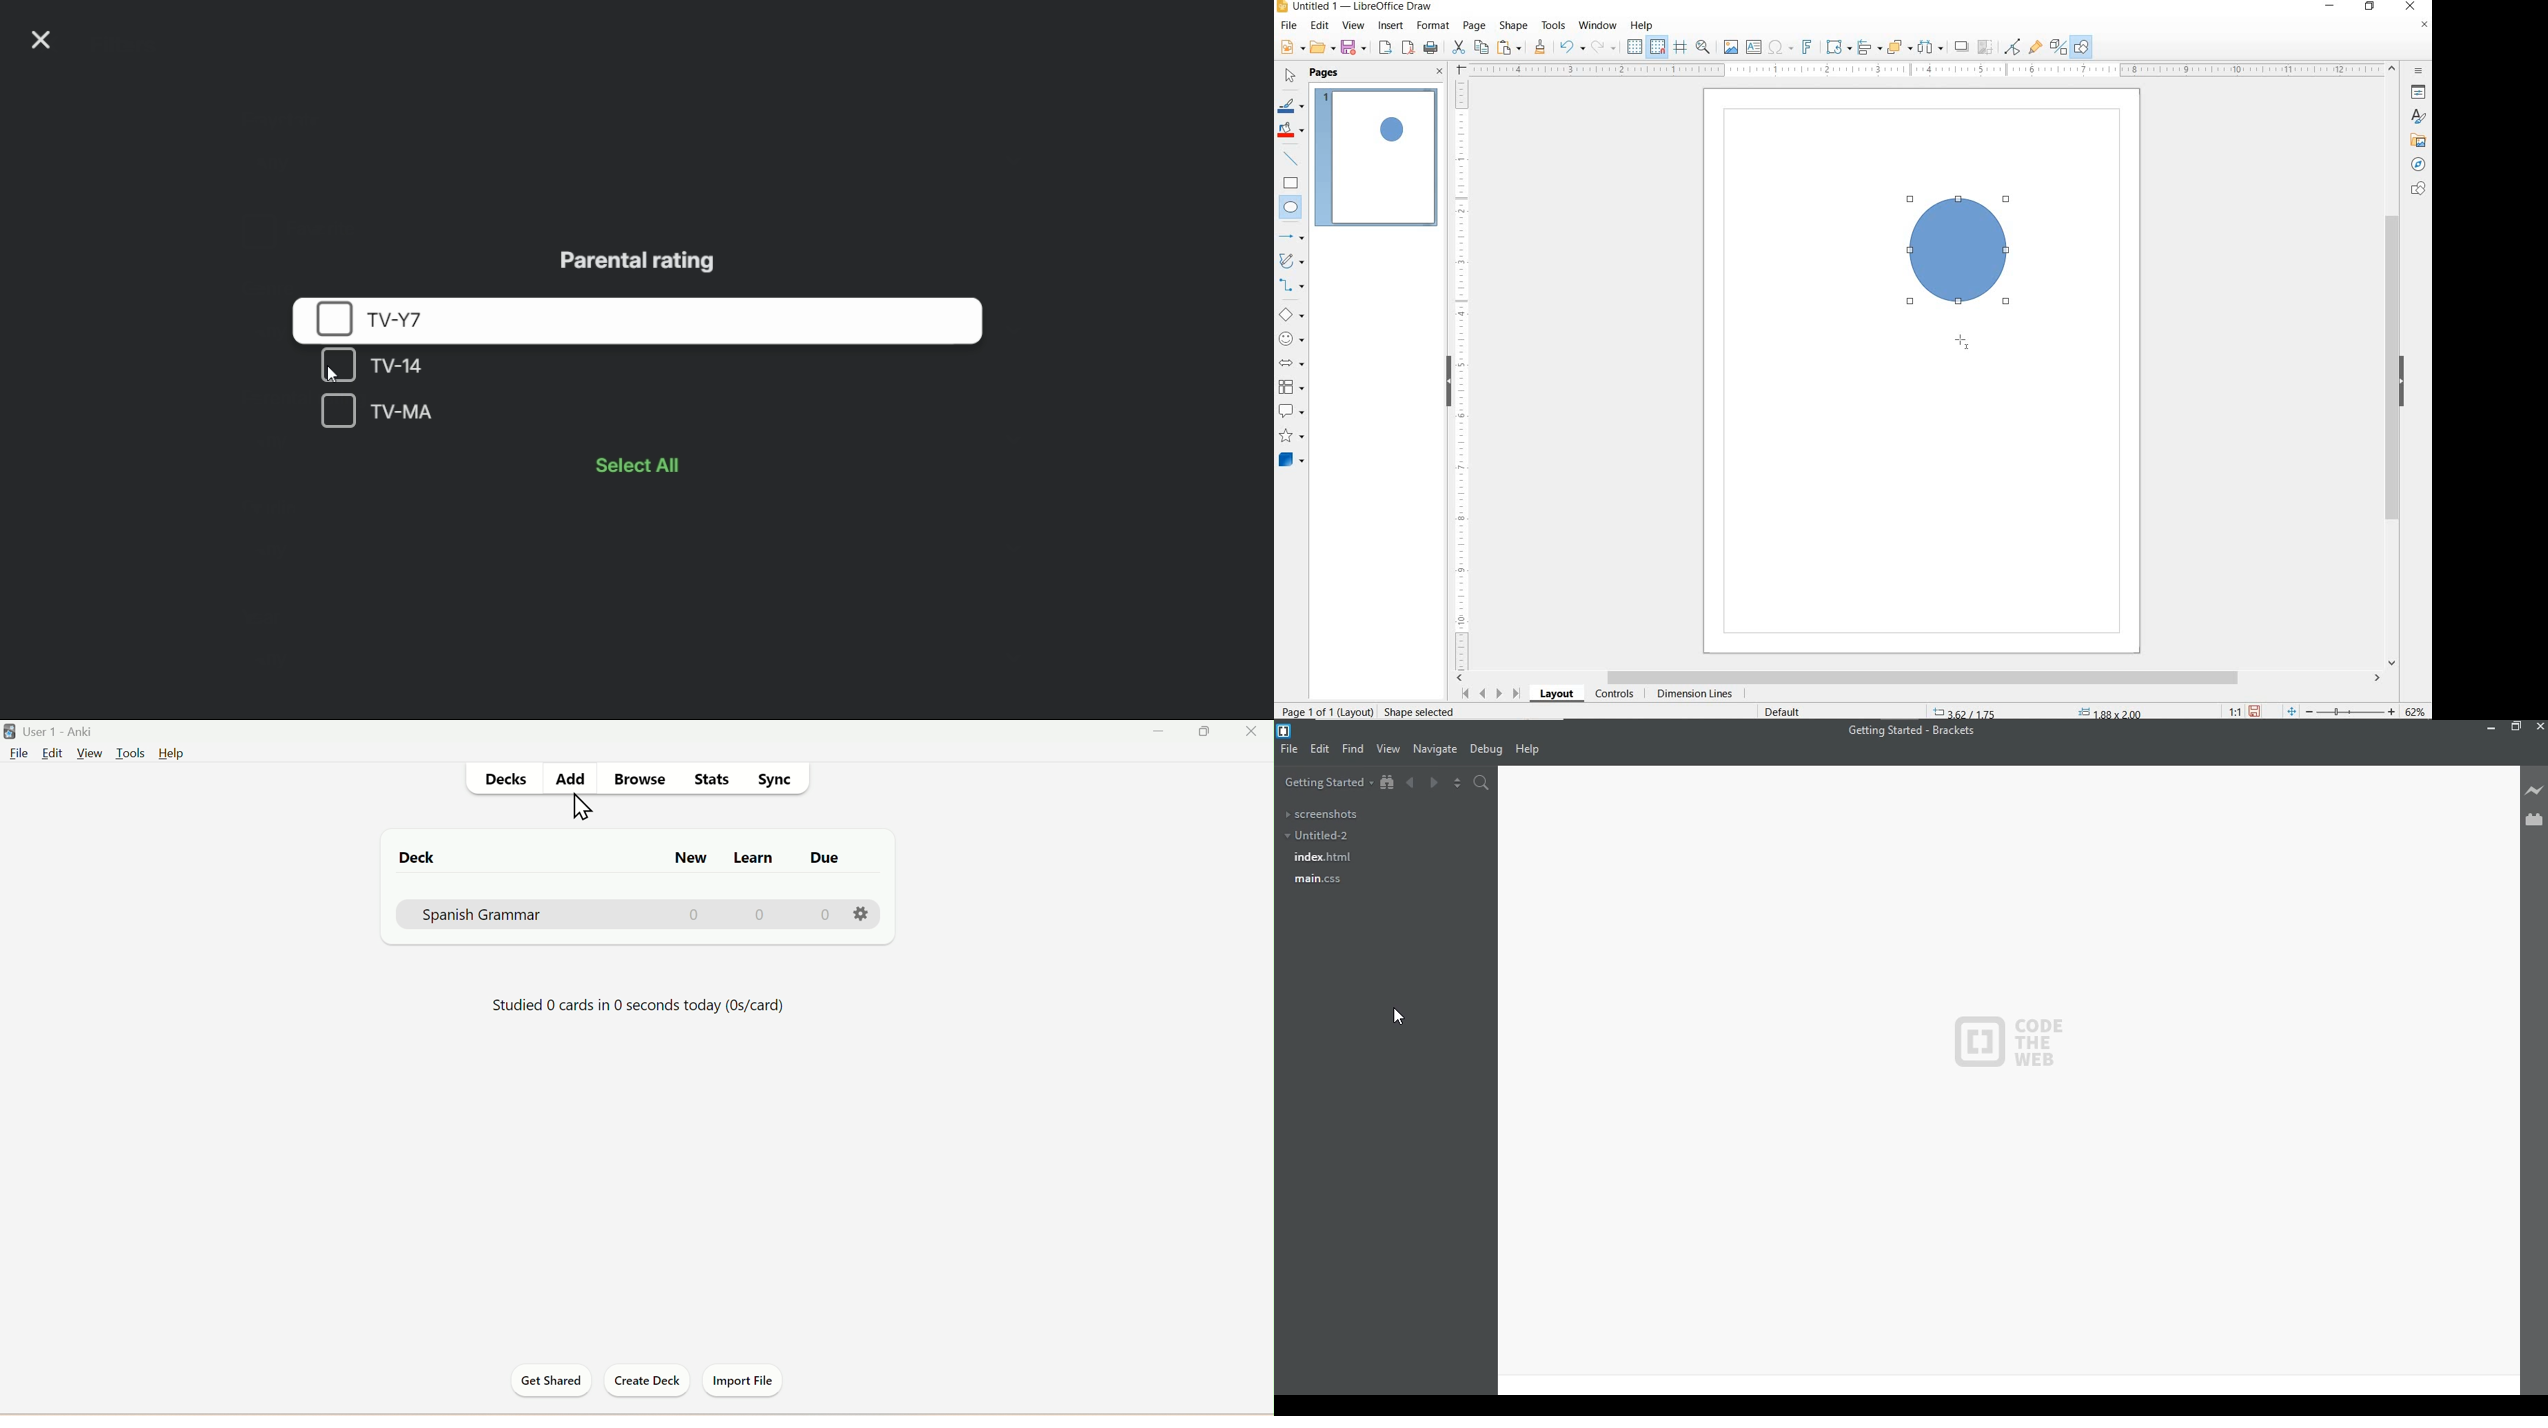 Image resolution: width=2548 pixels, height=1428 pixels. Describe the element at coordinates (1957, 249) in the screenshot. I see `DRAWN CIRCLE` at that location.